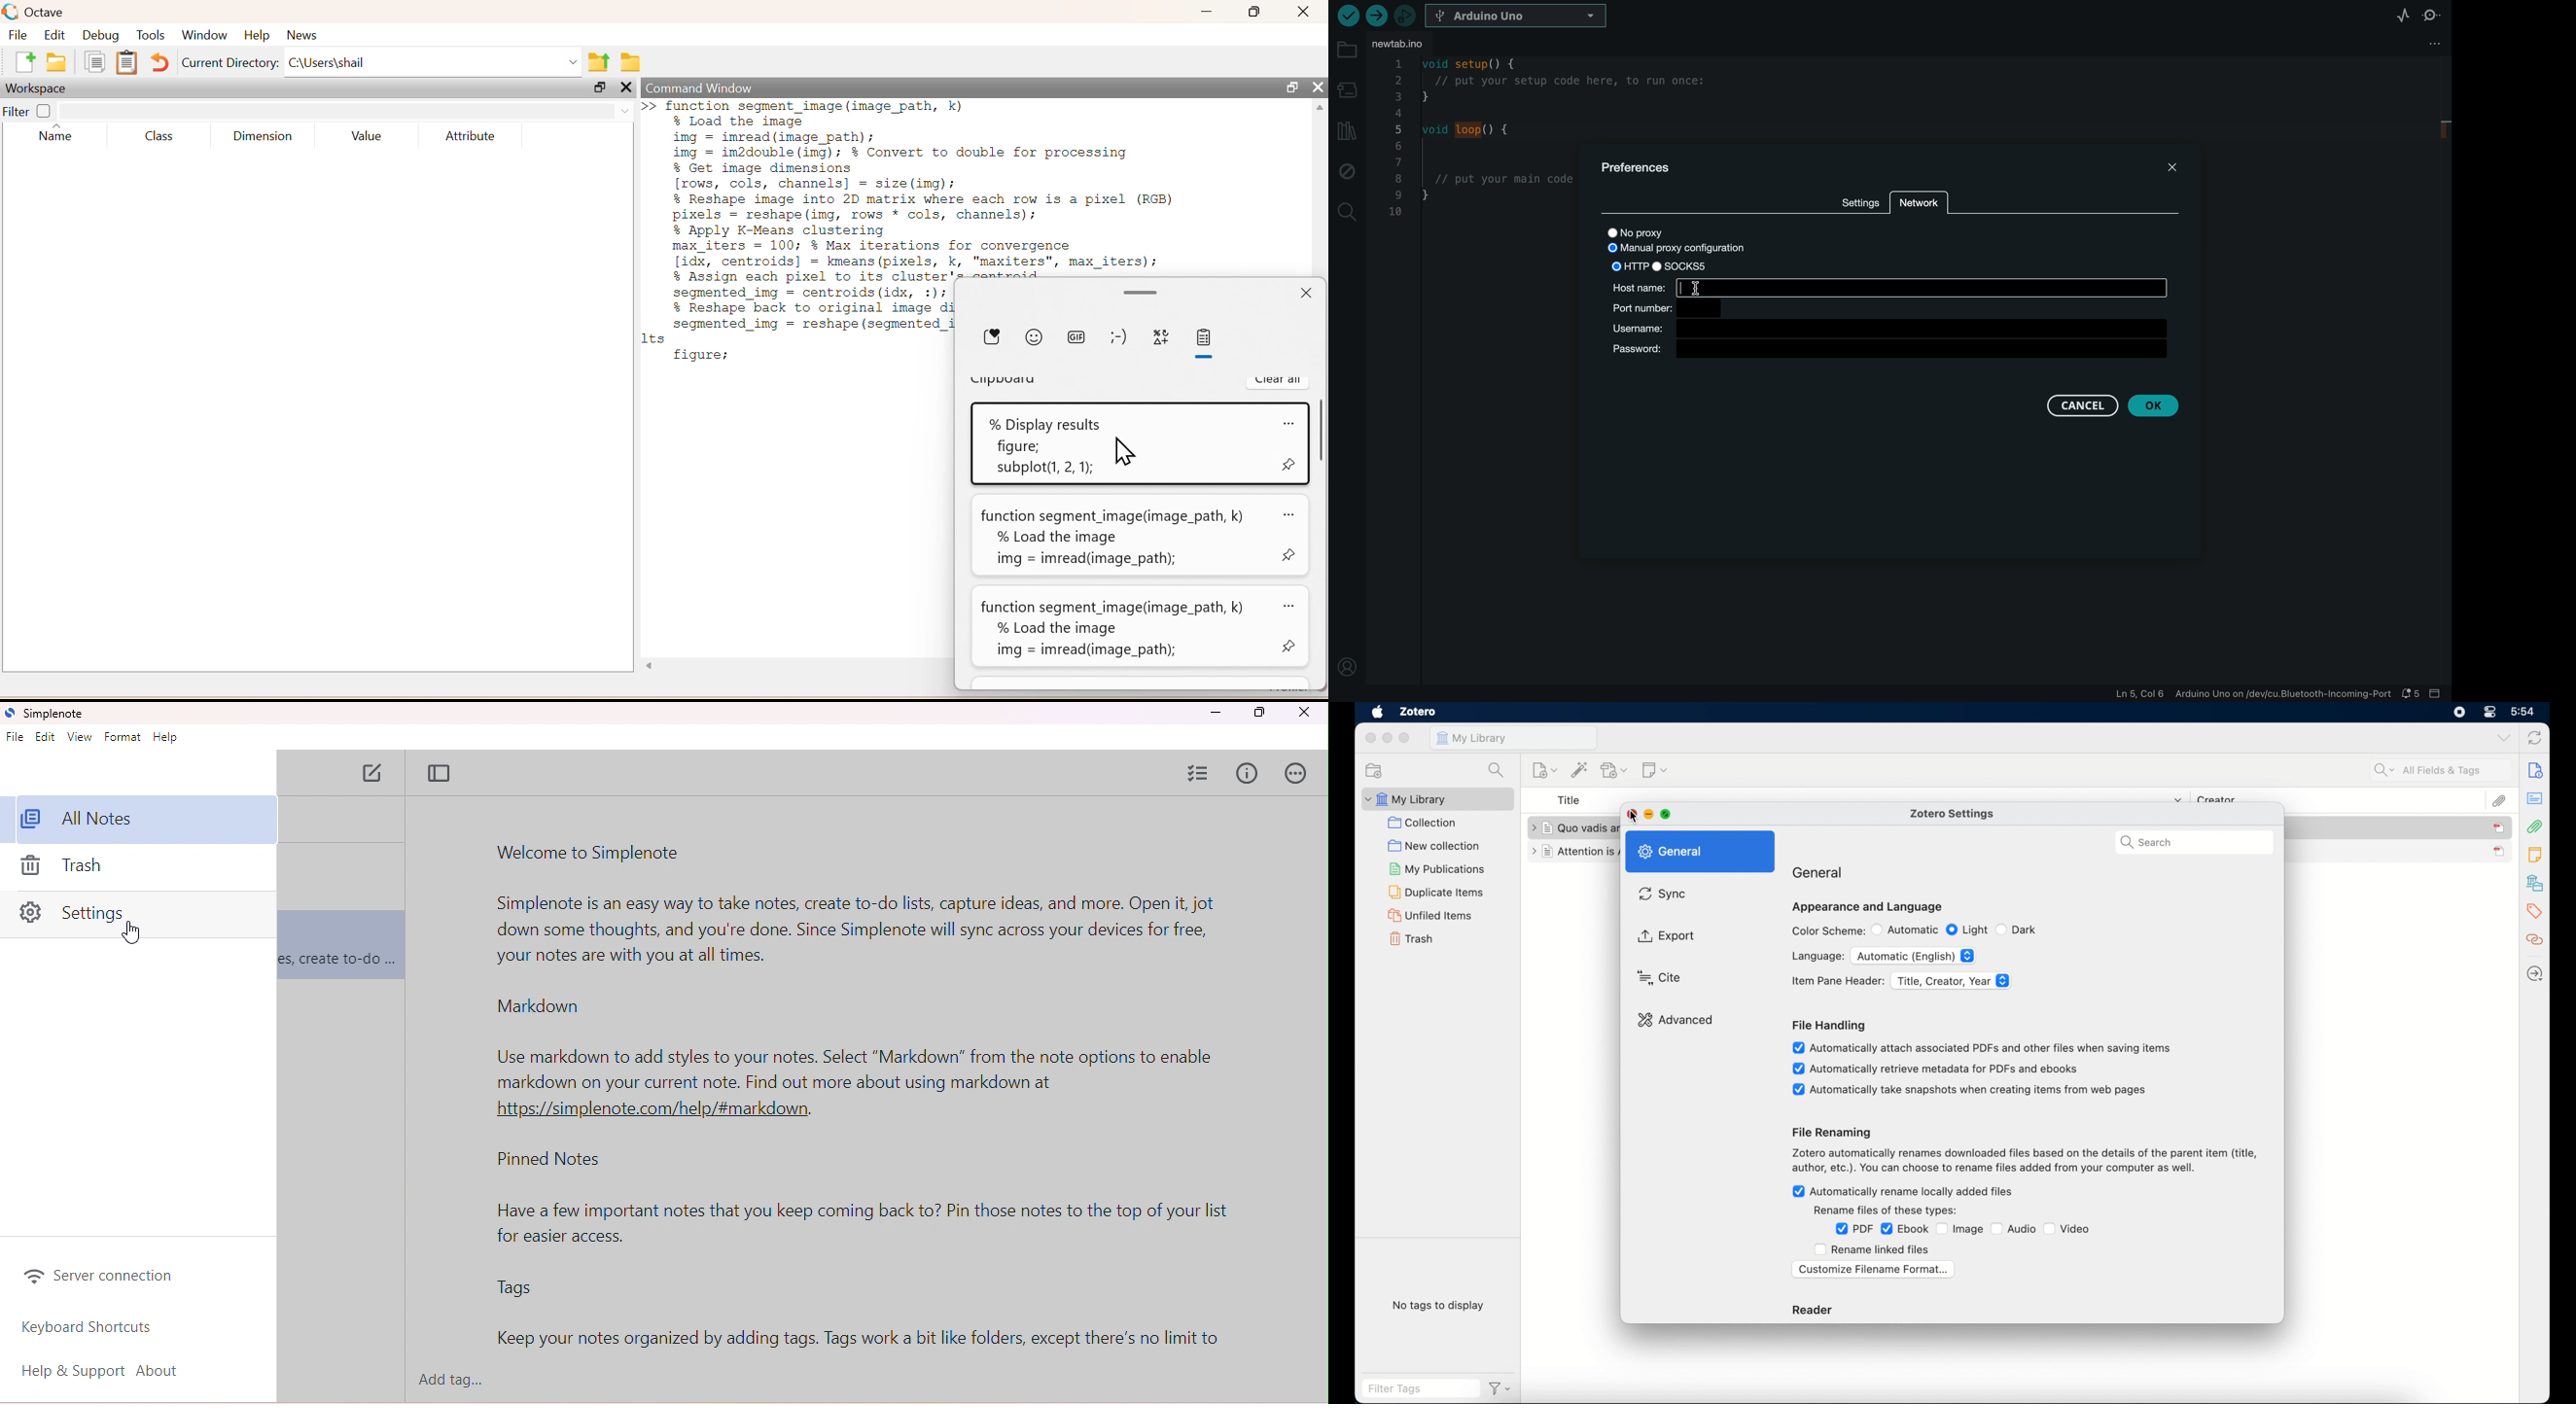 Image resolution: width=2576 pixels, height=1428 pixels. What do you see at coordinates (56, 35) in the screenshot?
I see `Edit` at bounding box center [56, 35].